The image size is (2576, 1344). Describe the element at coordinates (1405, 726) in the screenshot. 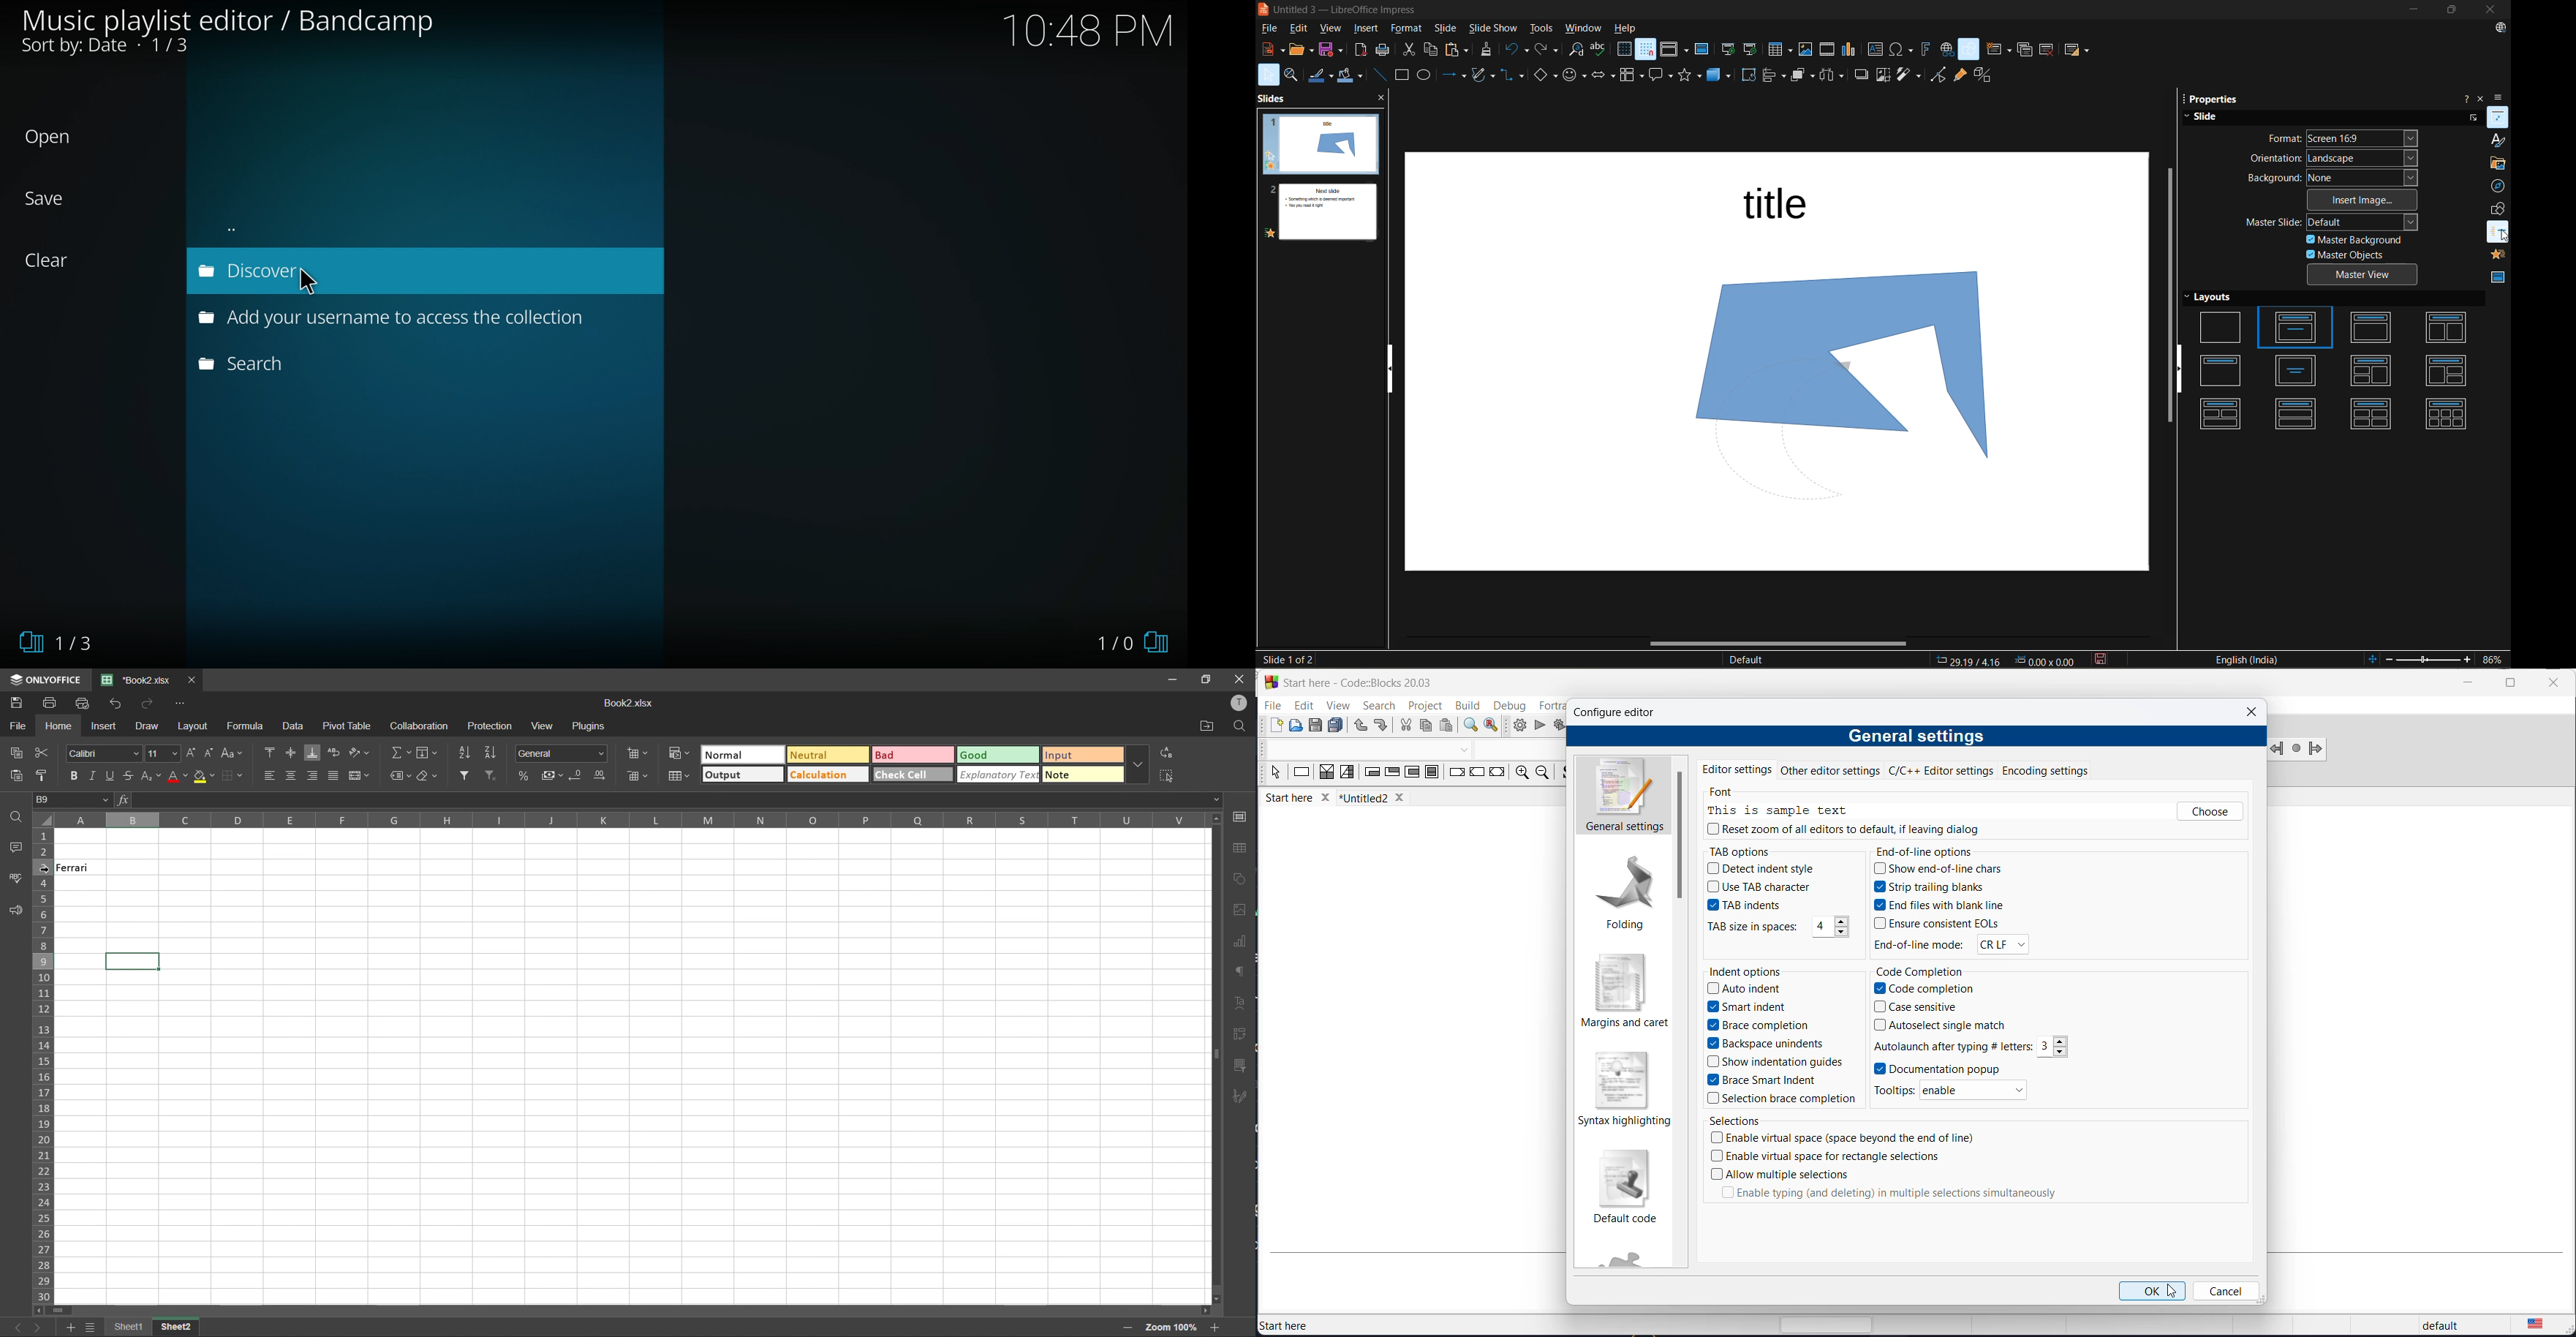

I see `cut` at that location.